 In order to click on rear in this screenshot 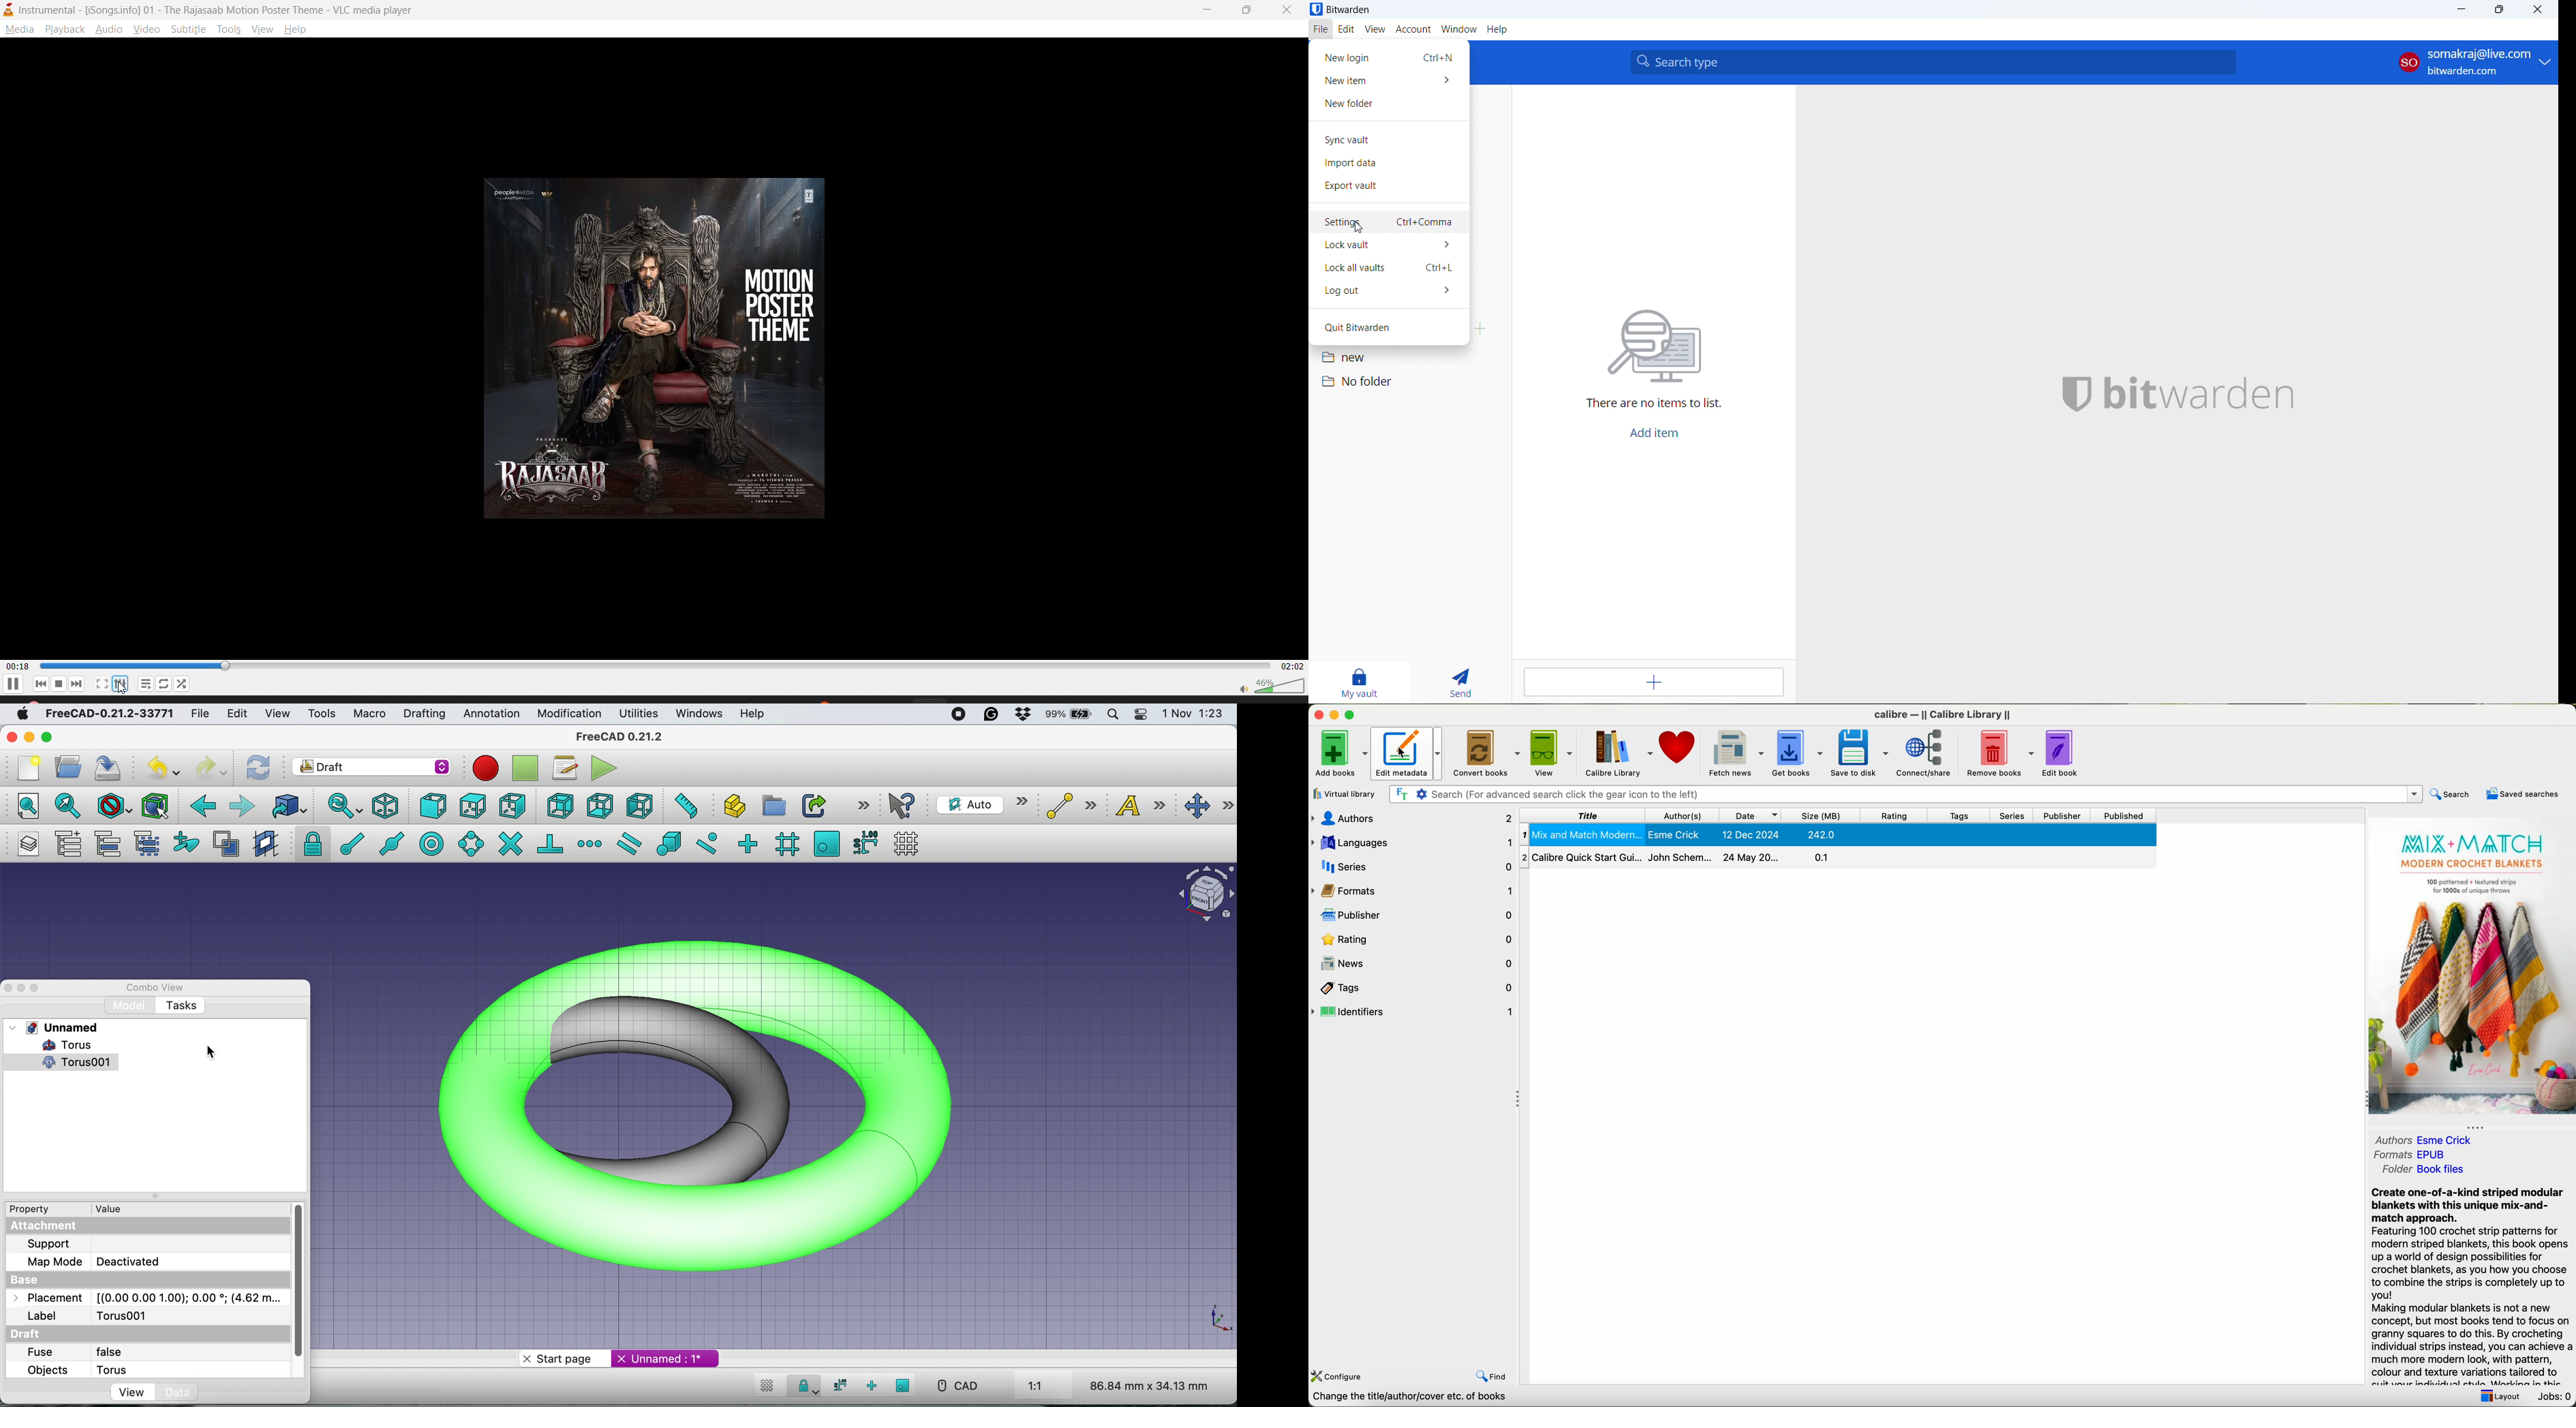, I will do `click(558, 807)`.